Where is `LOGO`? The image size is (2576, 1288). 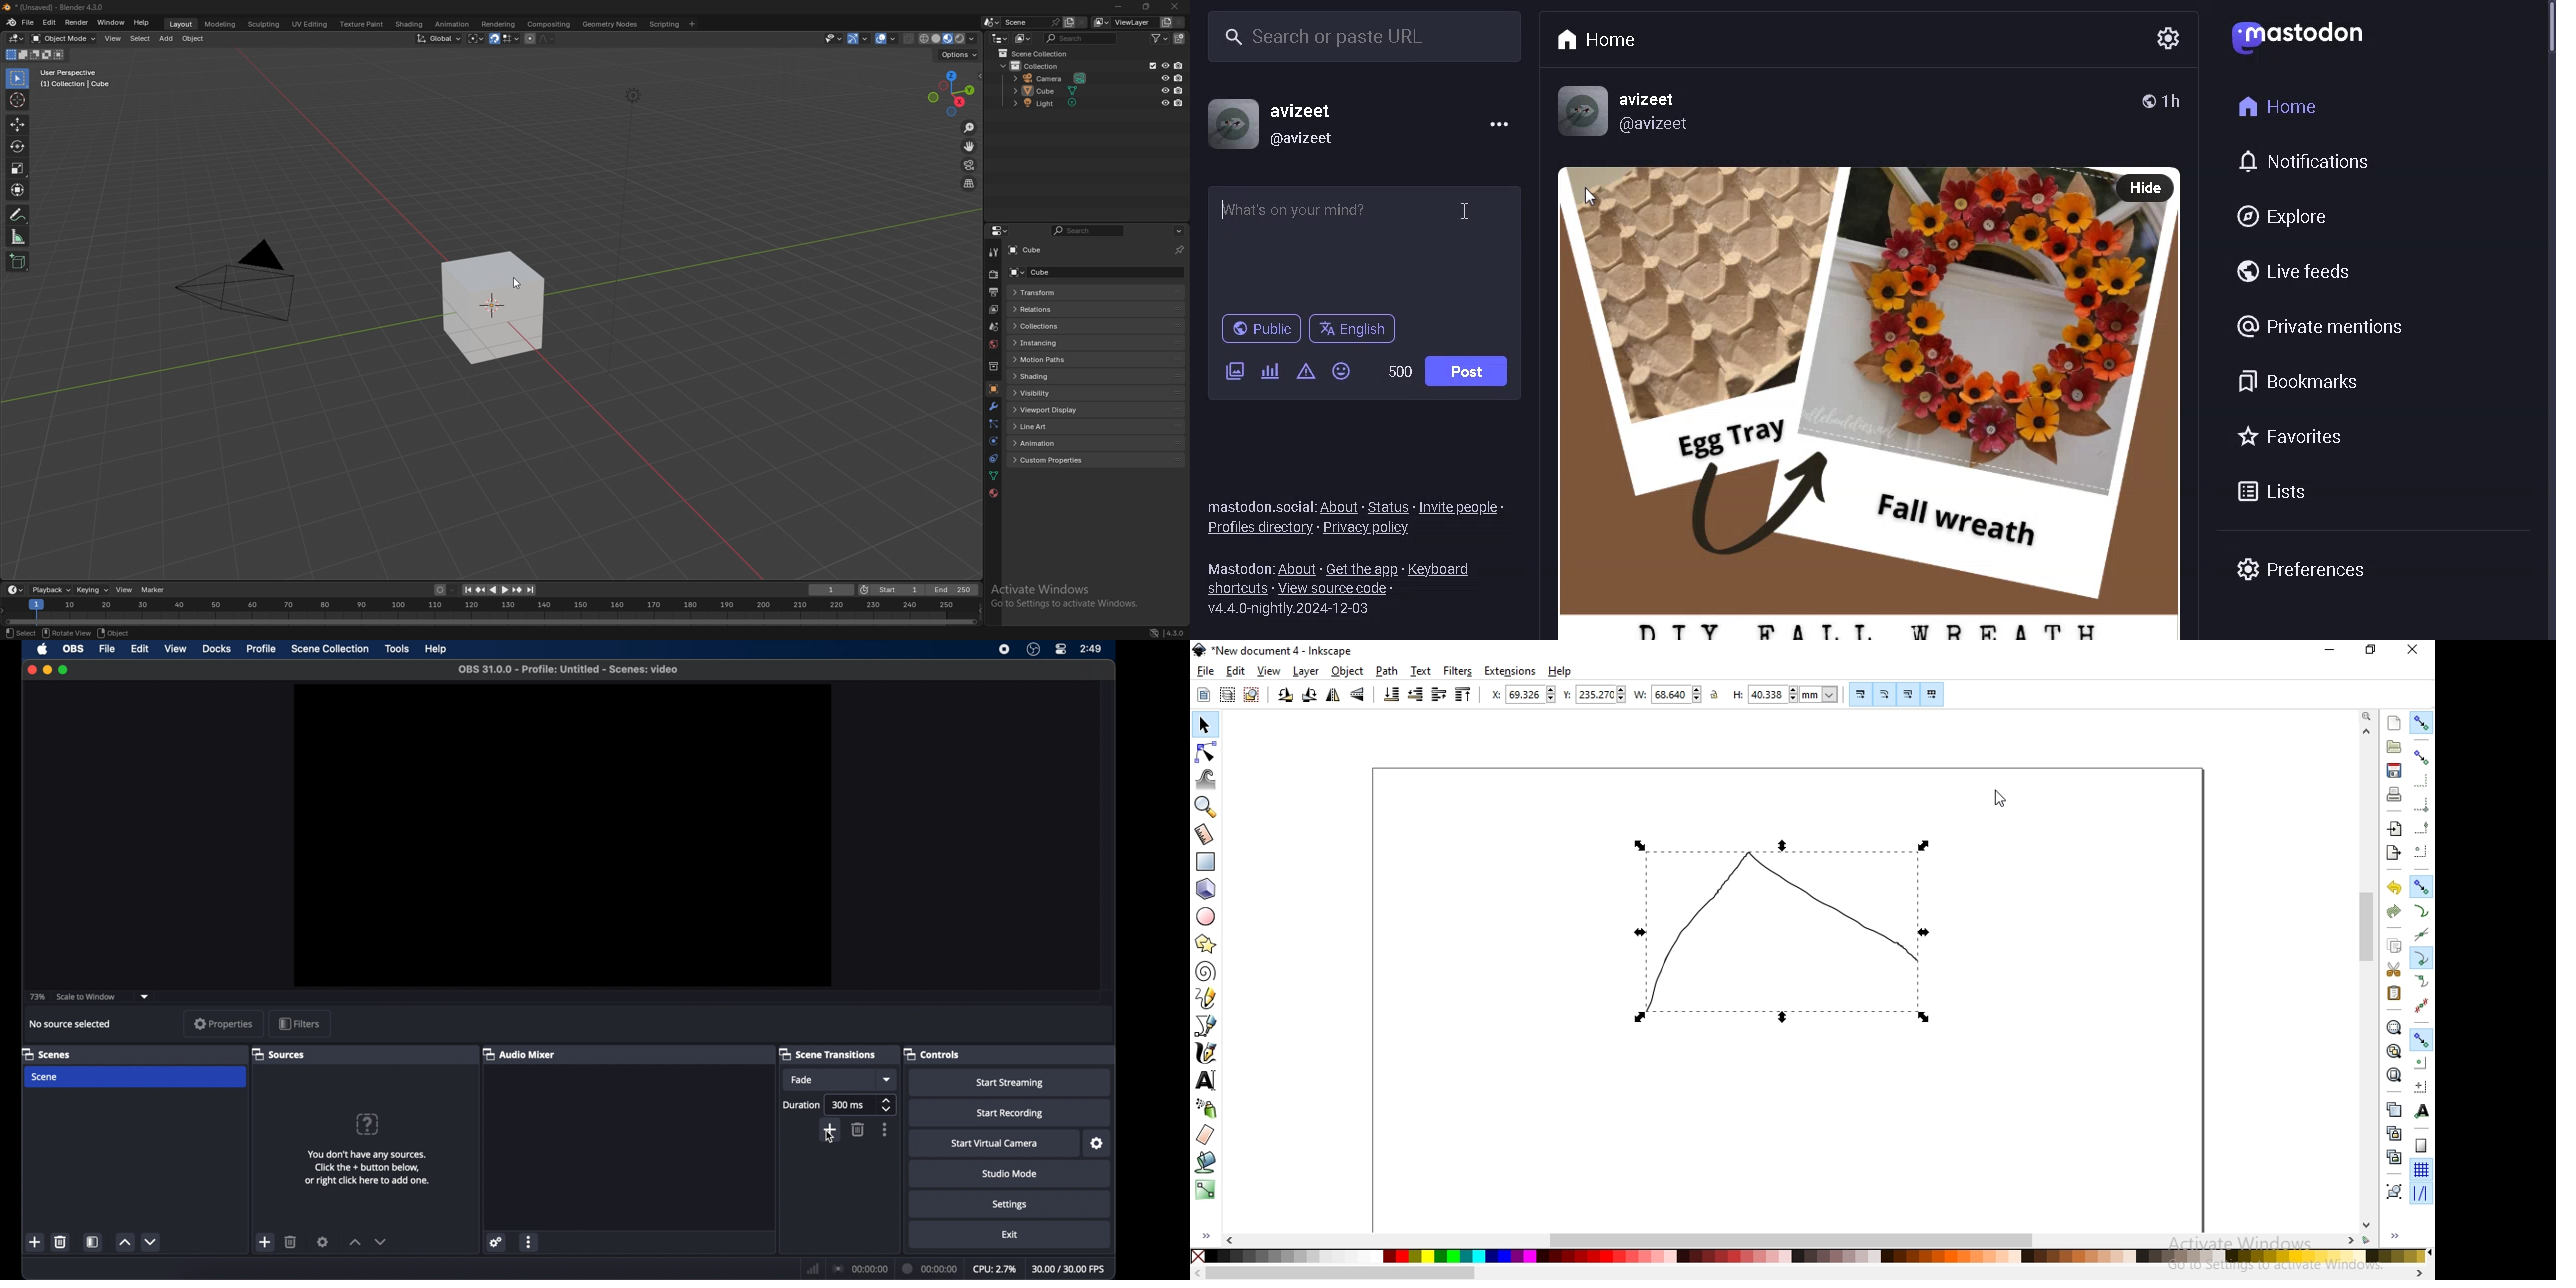
LOGO is located at coordinates (2303, 36).